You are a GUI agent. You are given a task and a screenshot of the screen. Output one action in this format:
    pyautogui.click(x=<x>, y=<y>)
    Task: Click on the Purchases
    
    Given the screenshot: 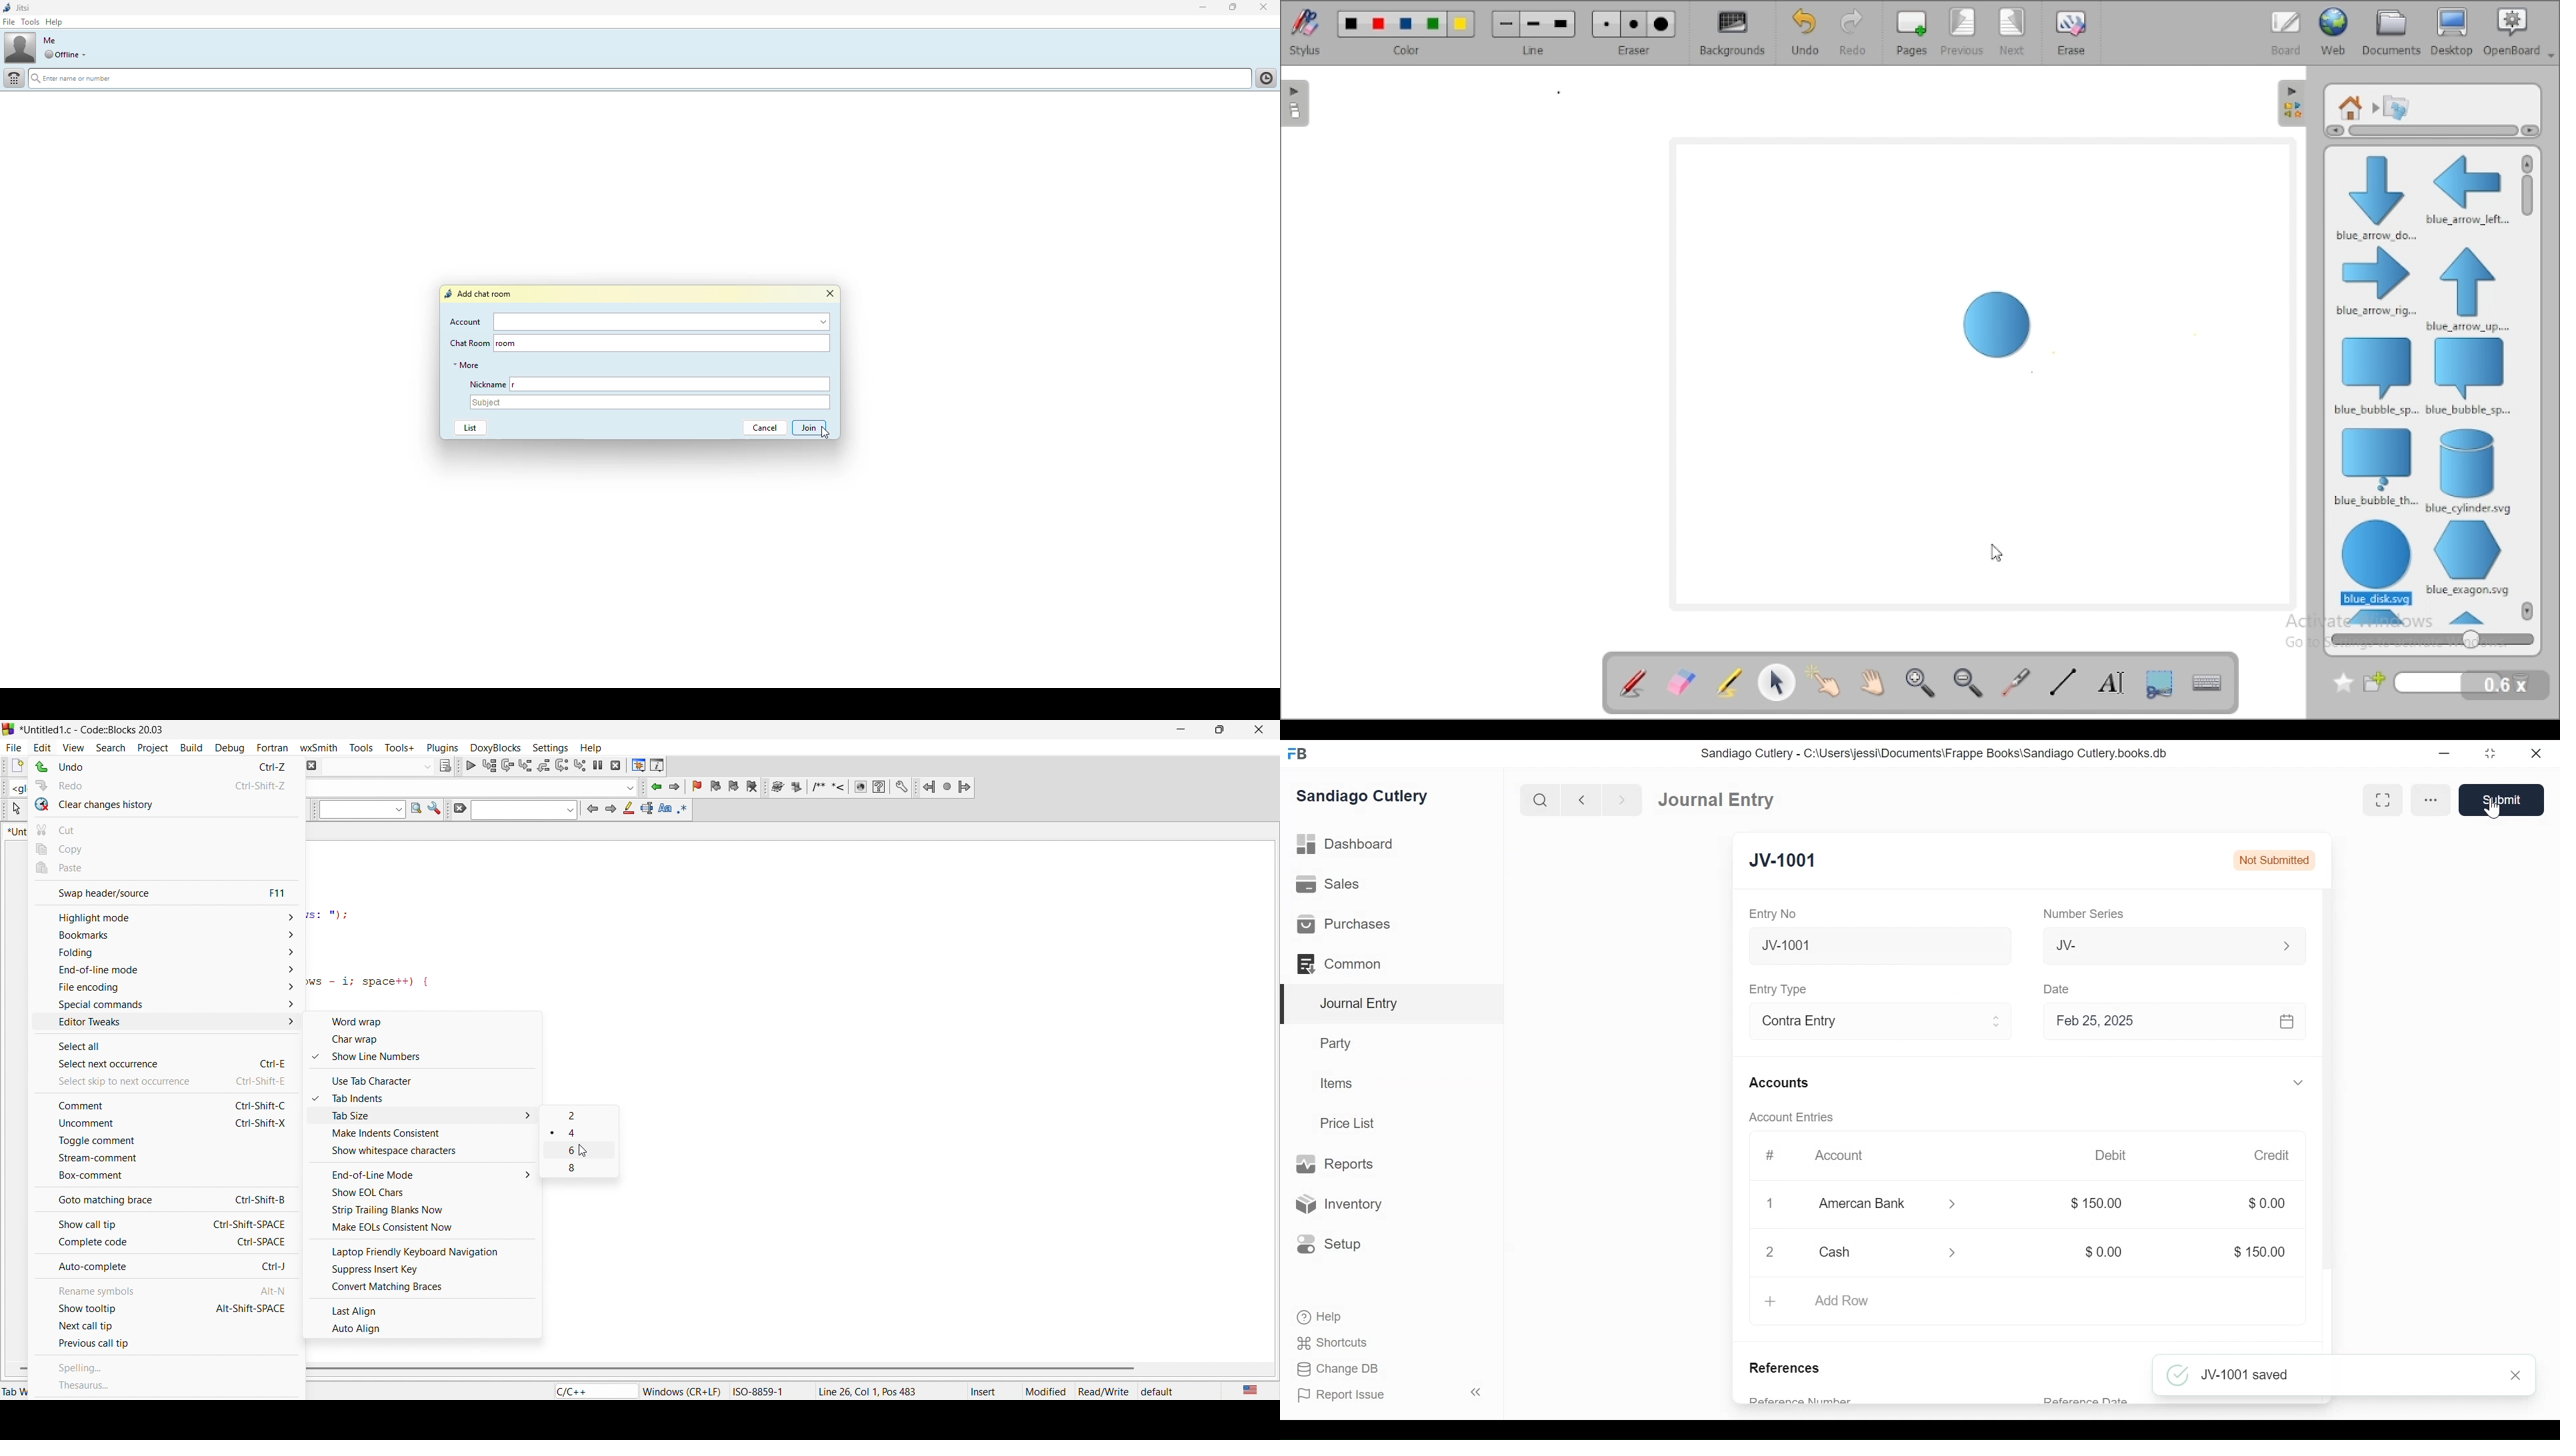 What is the action you would take?
    pyautogui.click(x=1343, y=924)
    